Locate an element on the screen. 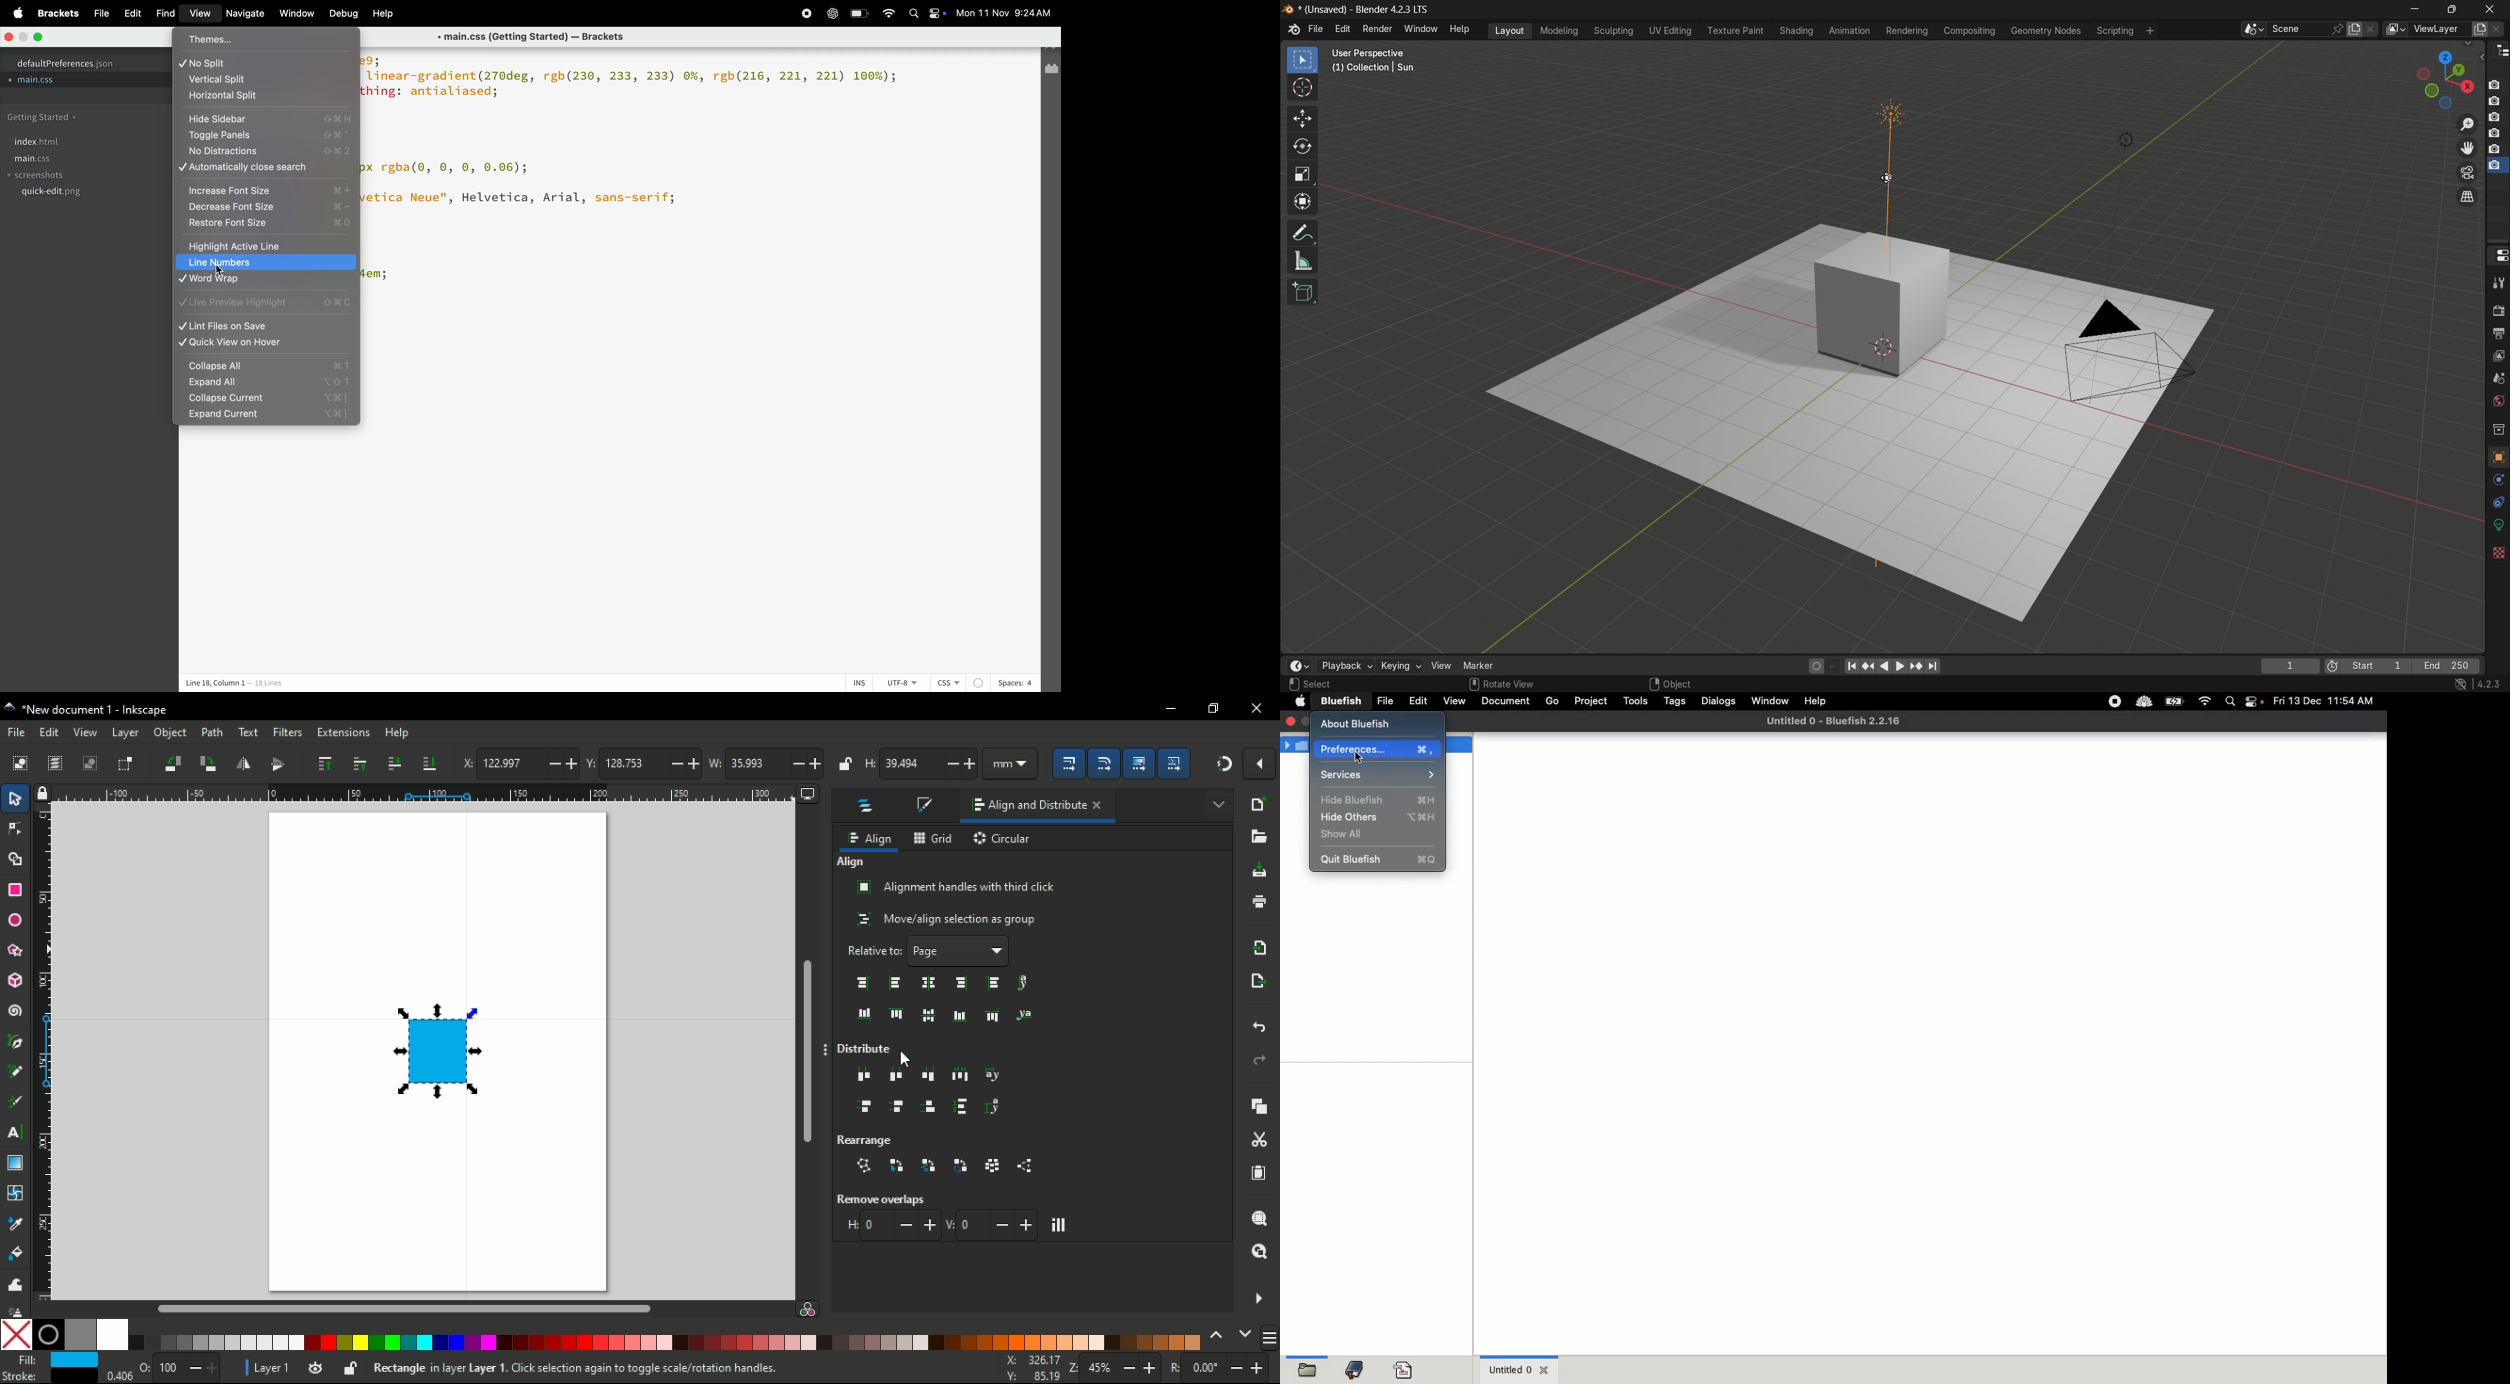 The width and height of the screenshot is (2520, 1400). raise to top is located at coordinates (326, 763).